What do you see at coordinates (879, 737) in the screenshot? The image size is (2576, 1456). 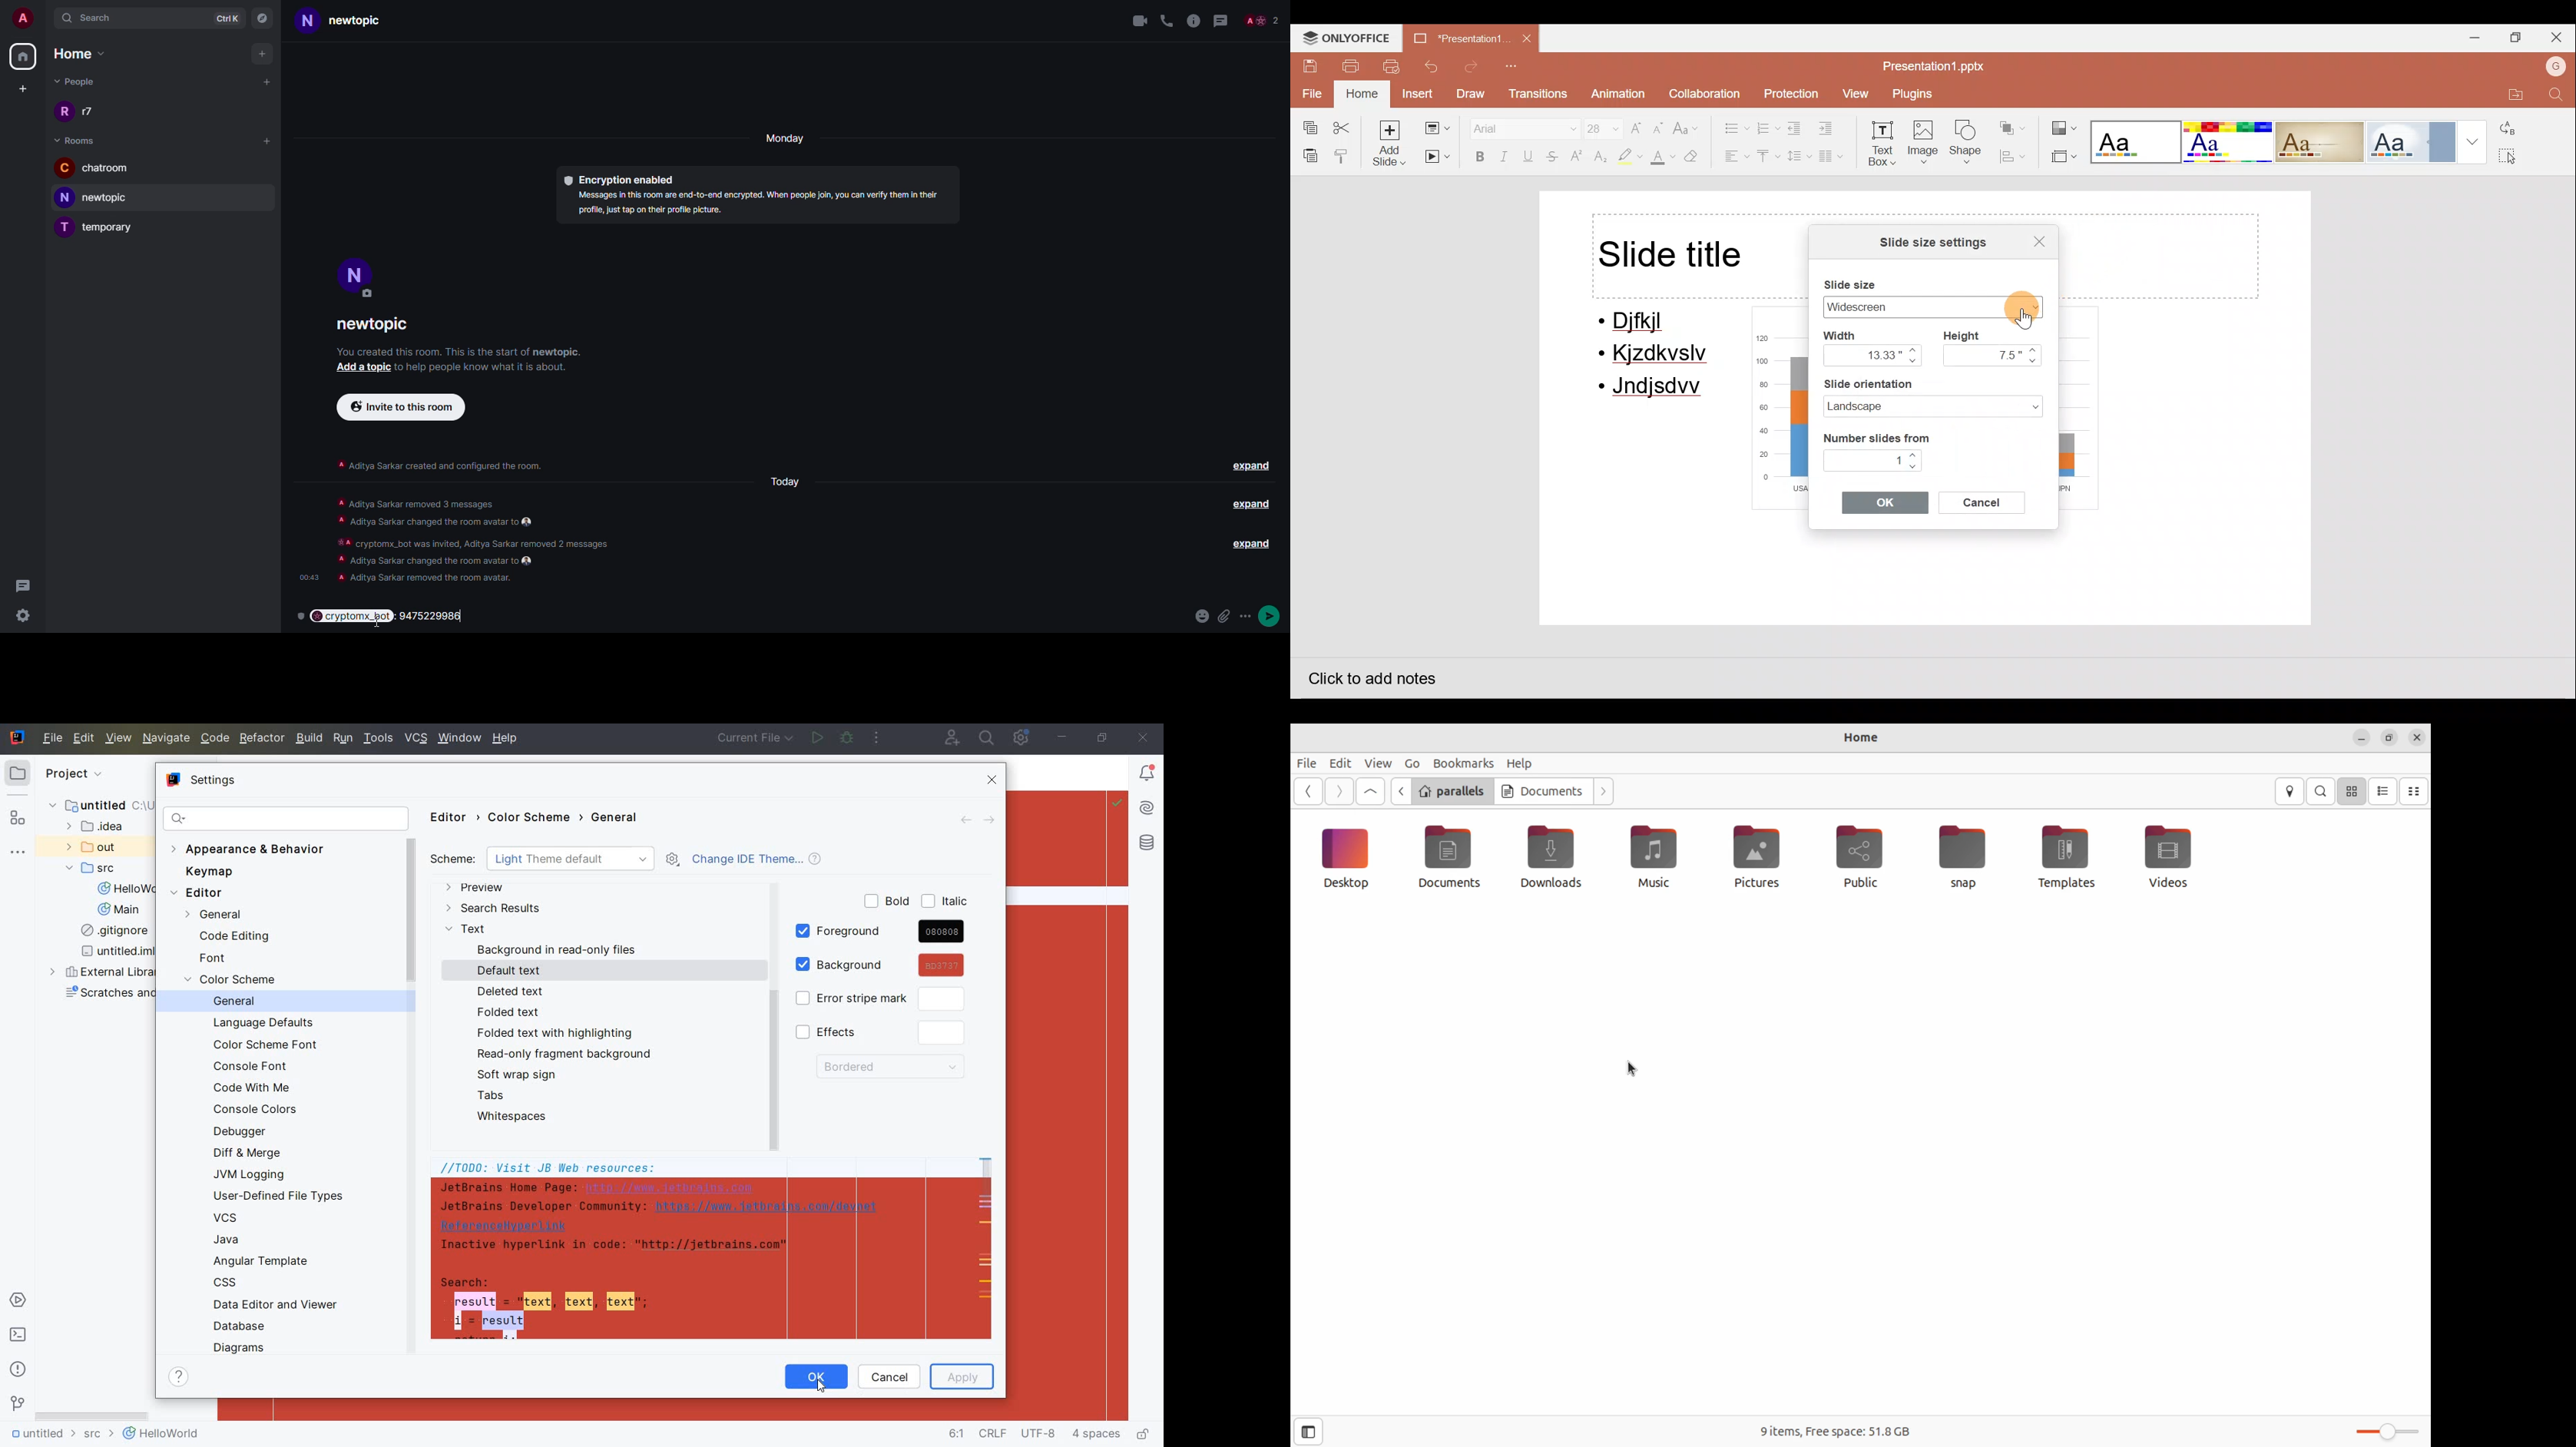 I see `more actions` at bounding box center [879, 737].